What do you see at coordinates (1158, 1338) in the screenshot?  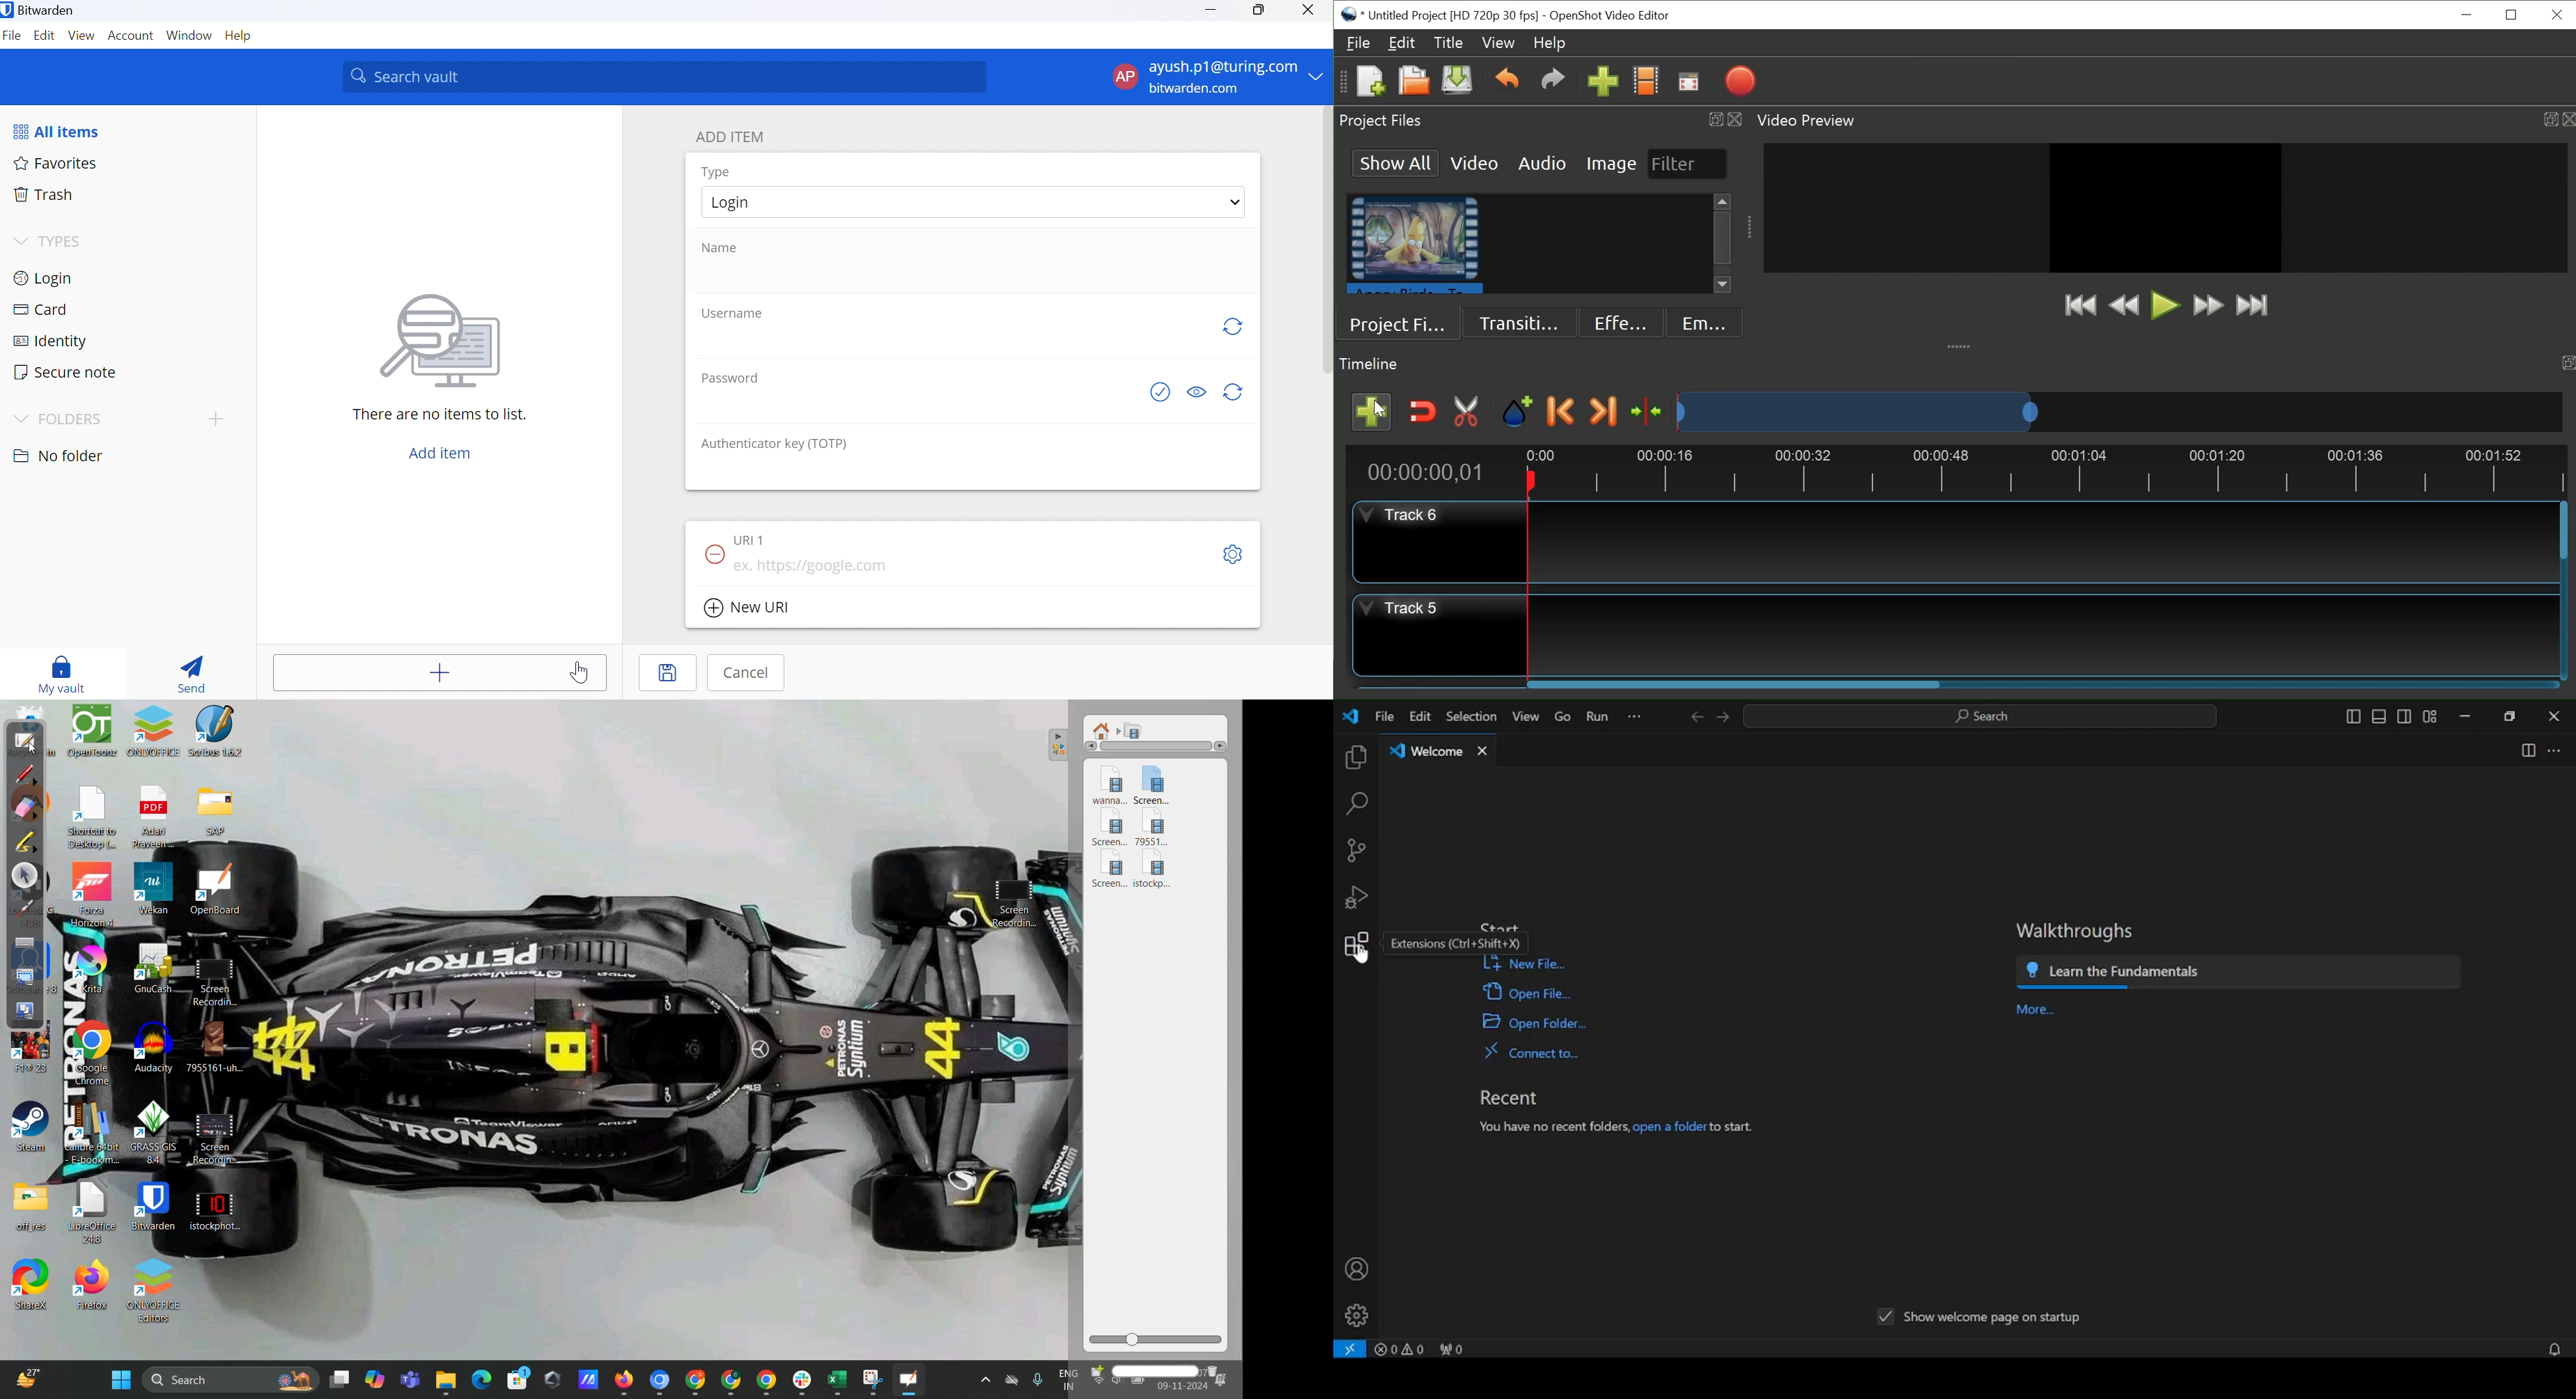 I see `zoom slider` at bounding box center [1158, 1338].